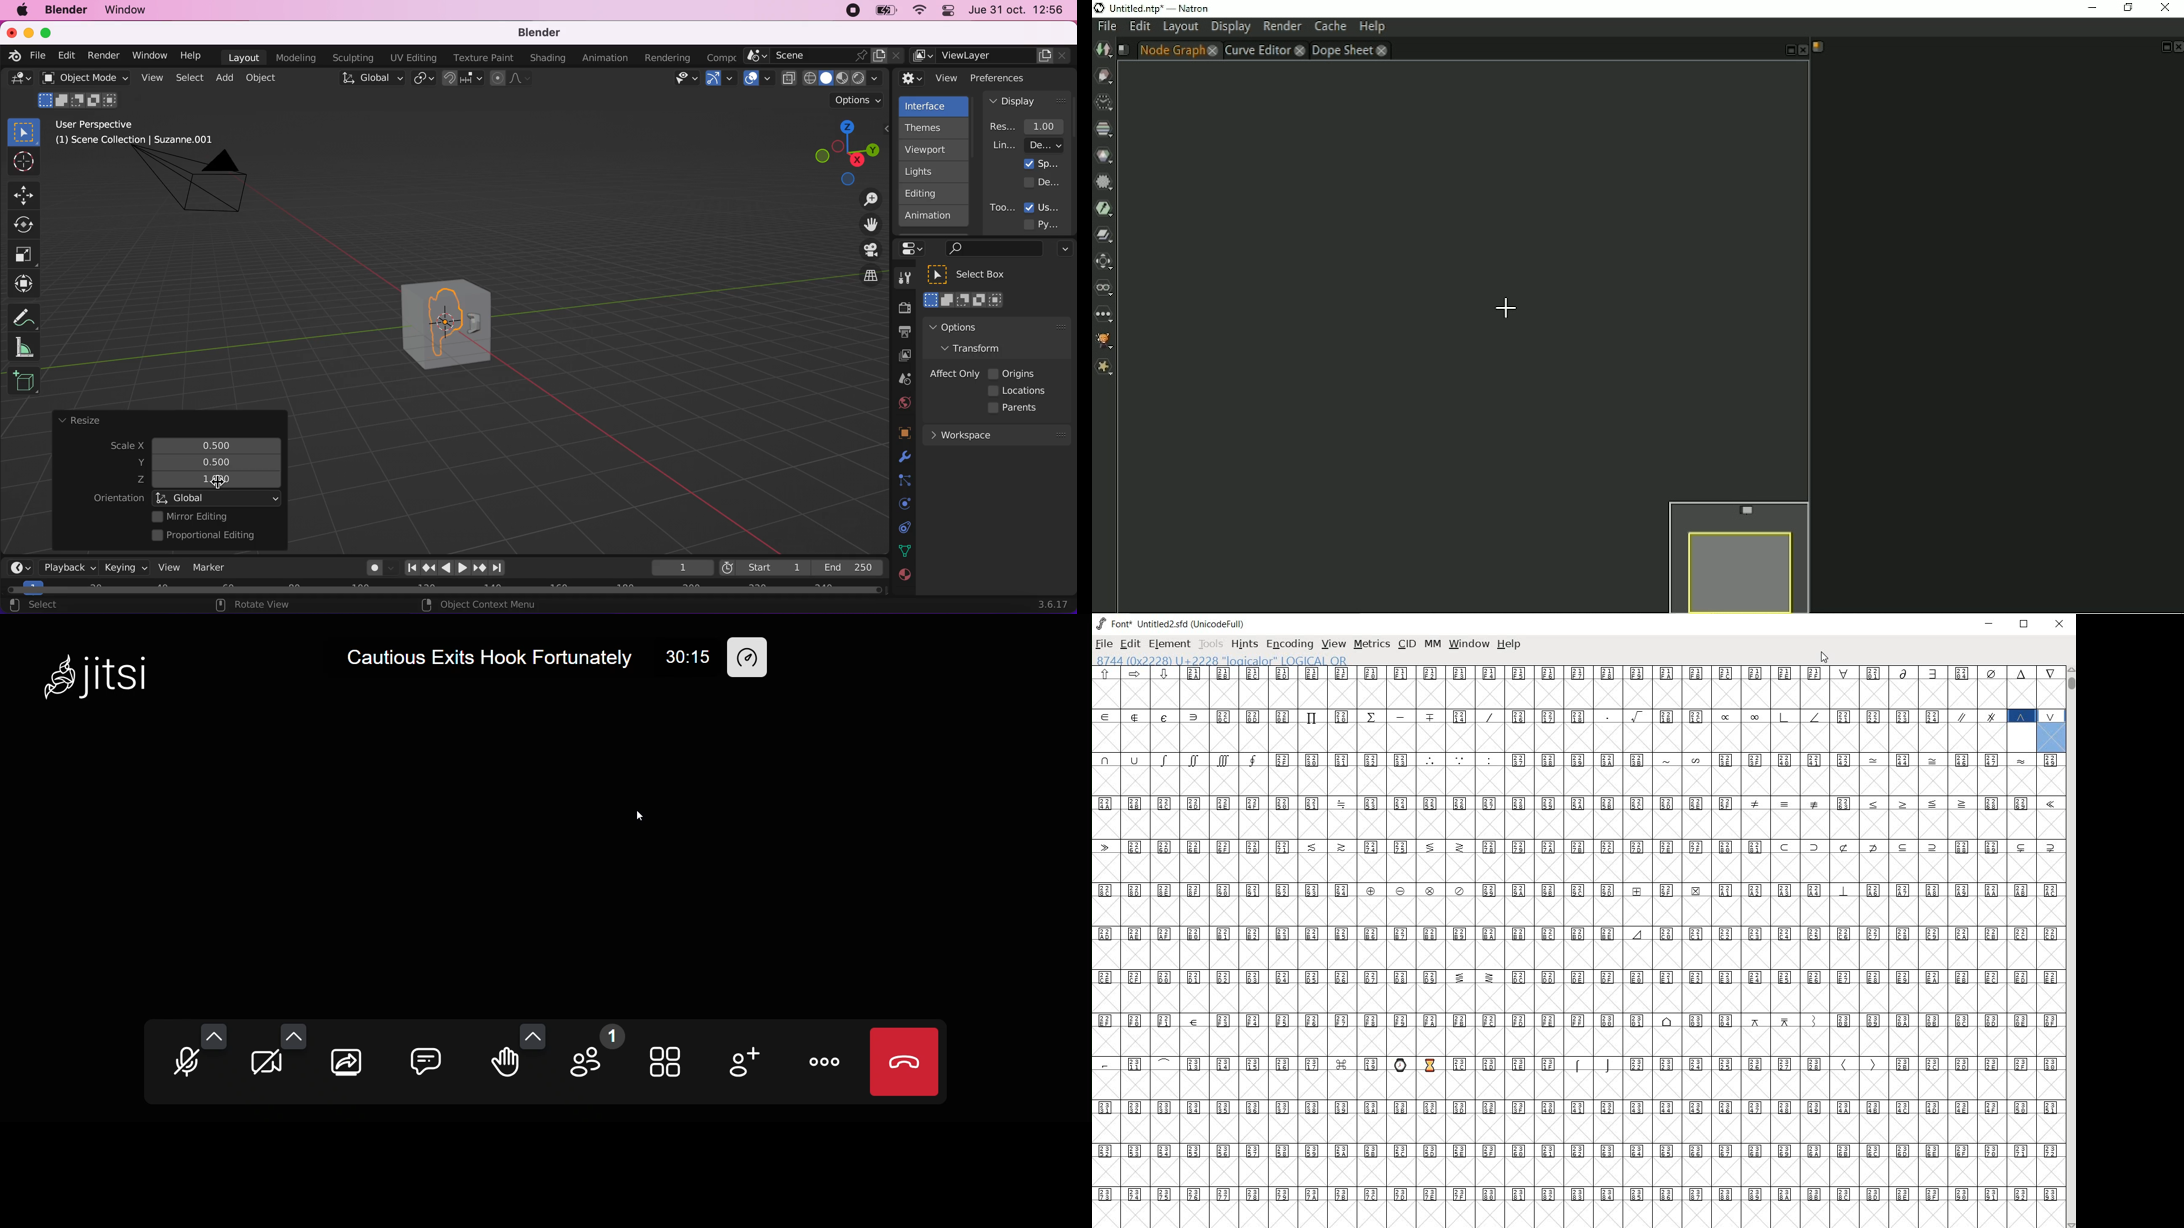 This screenshot has width=2184, height=1232. What do you see at coordinates (835, 78) in the screenshot?
I see `viewport shading` at bounding box center [835, 78].